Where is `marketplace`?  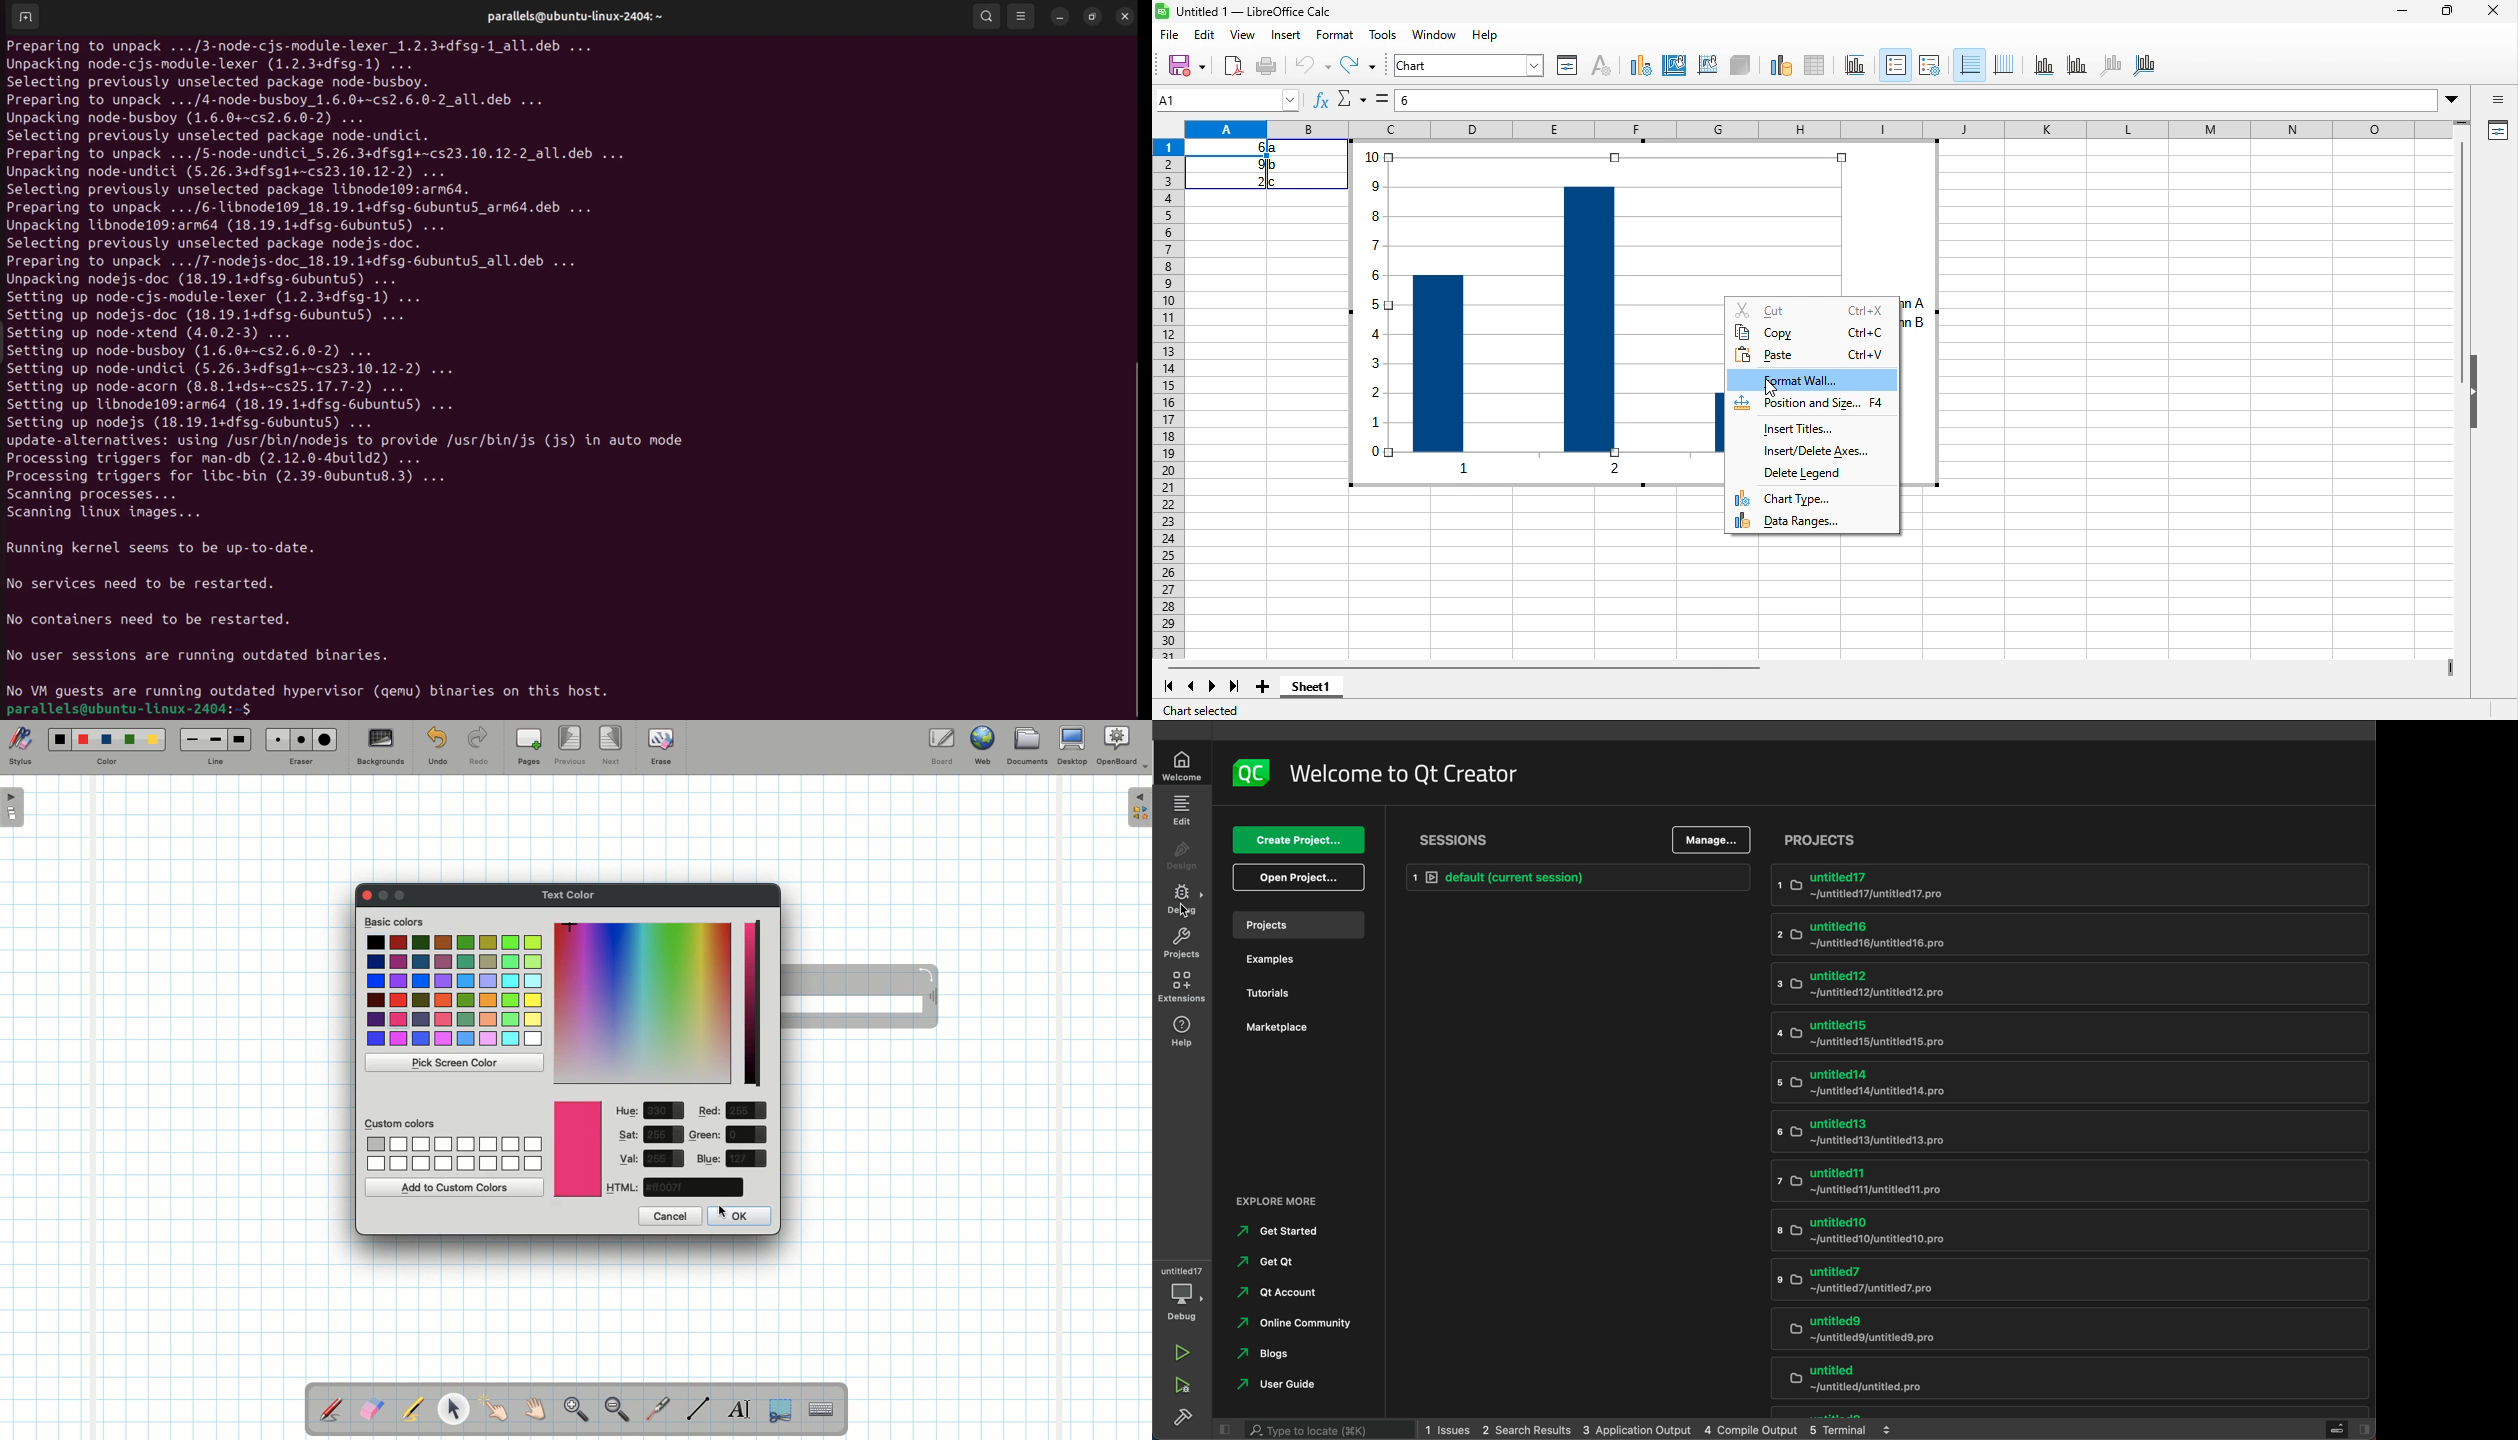 marketplace is located at coordinates (1302, 1029).